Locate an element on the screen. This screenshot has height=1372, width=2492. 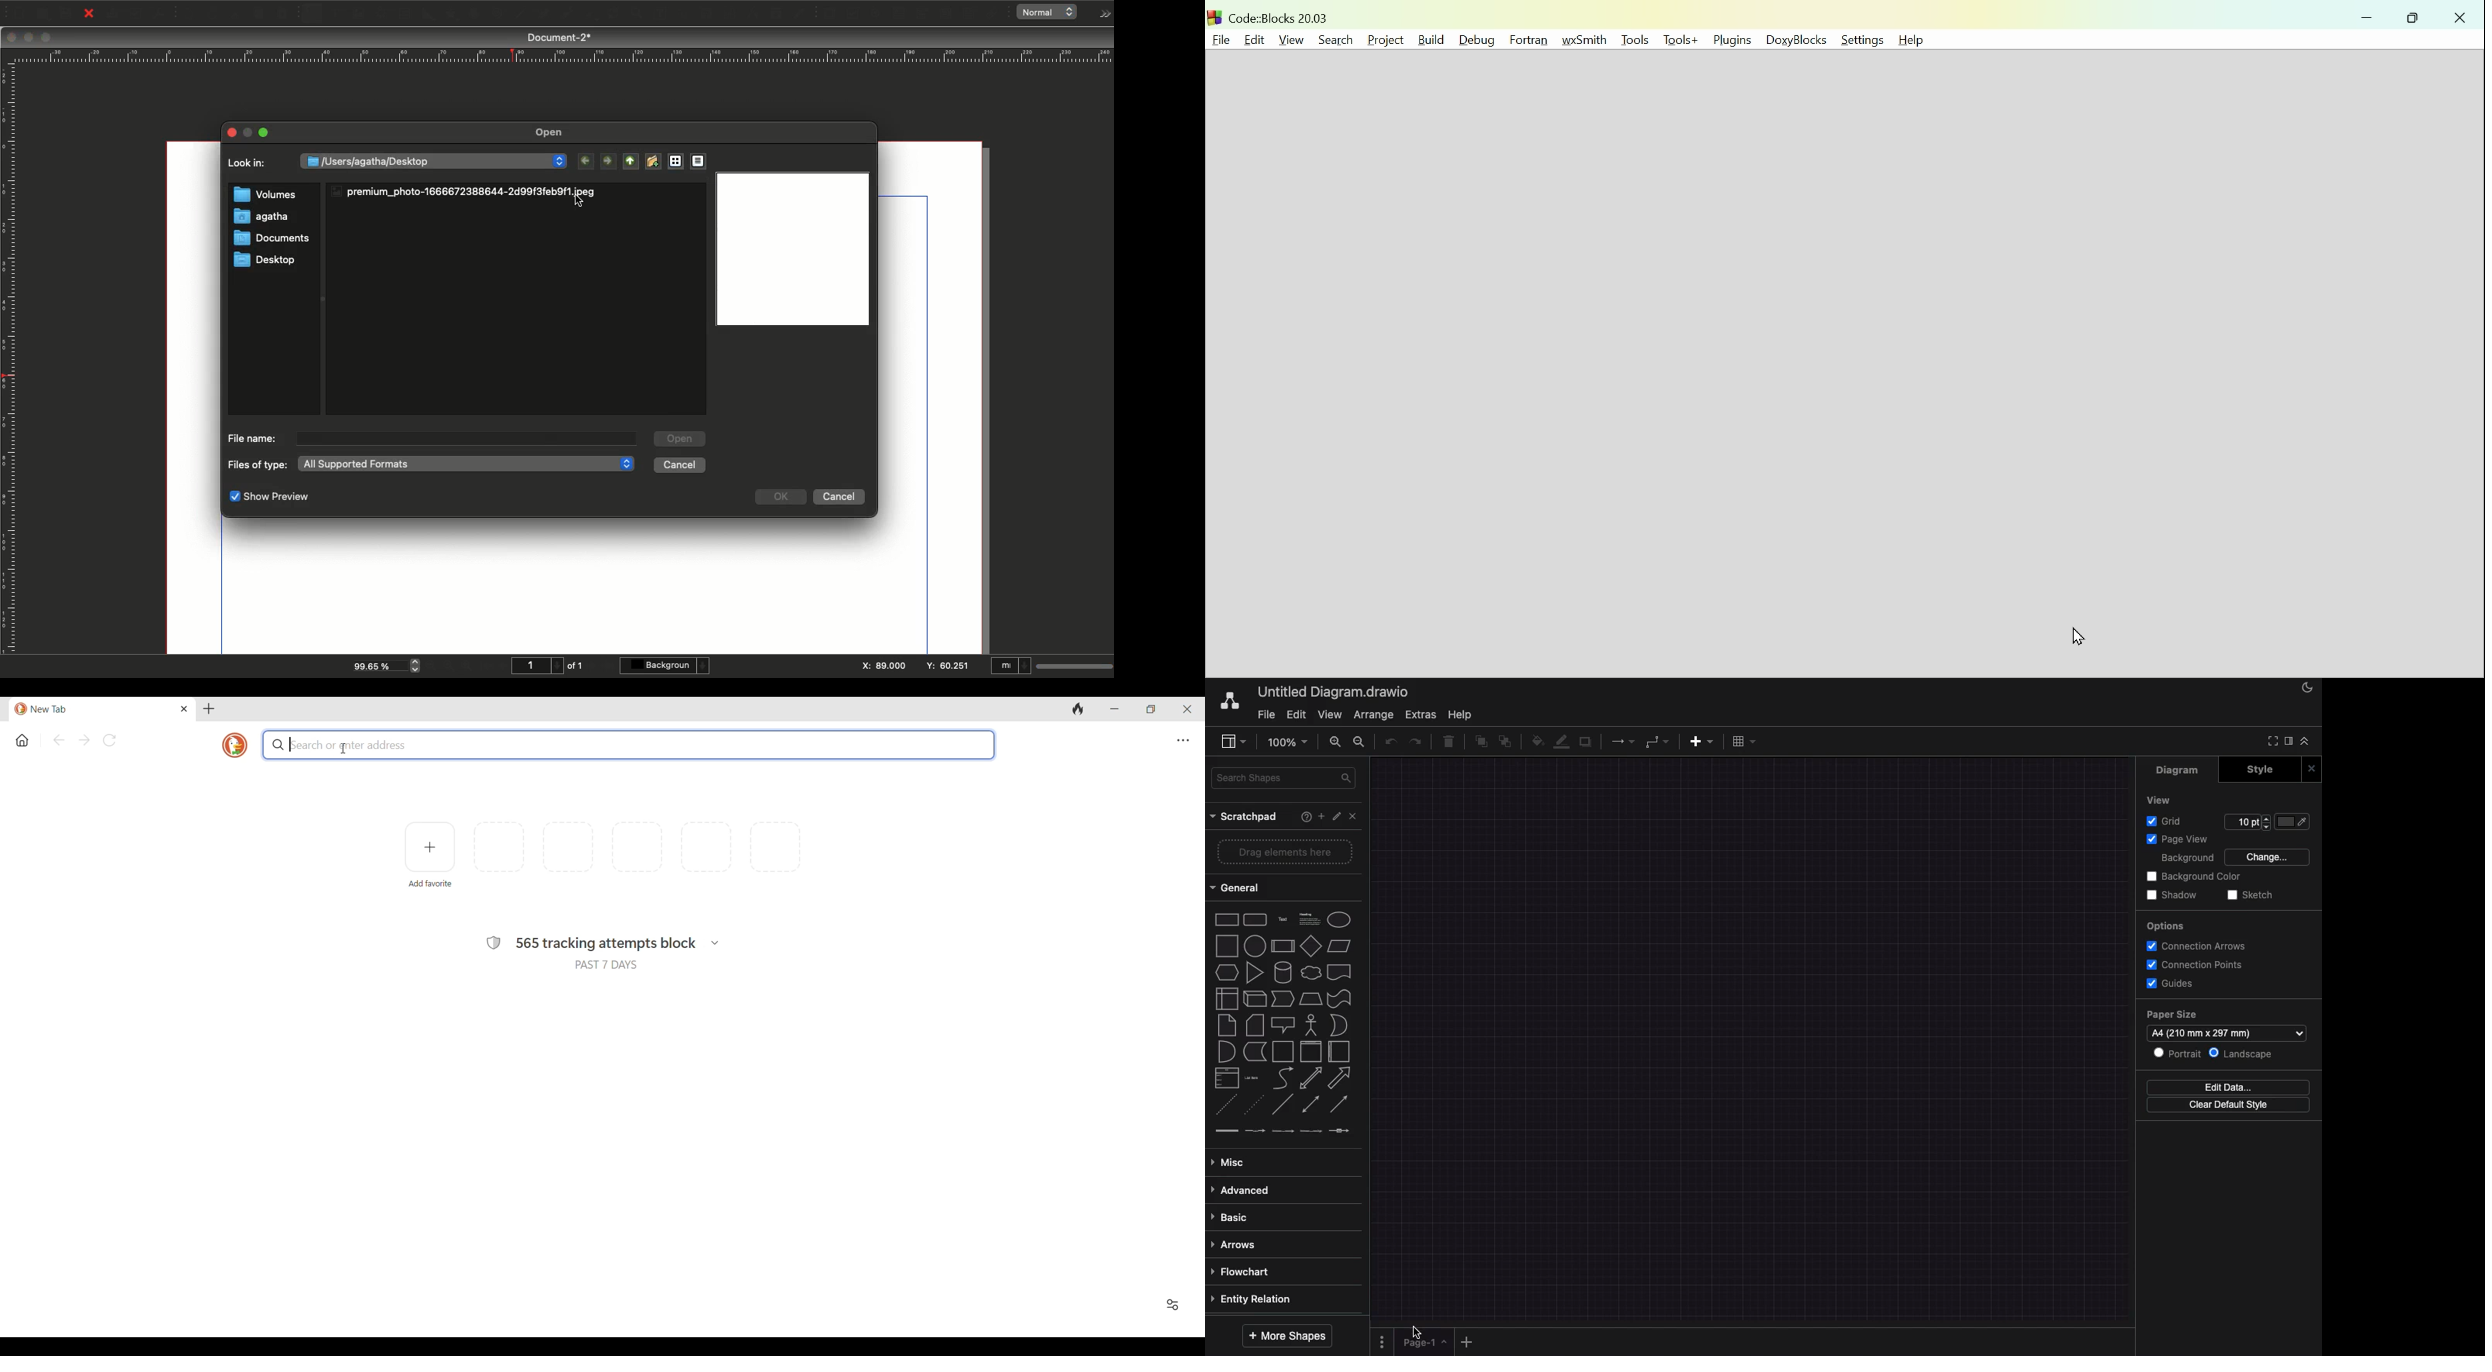
Cancel is located at coordinates (837, 498).